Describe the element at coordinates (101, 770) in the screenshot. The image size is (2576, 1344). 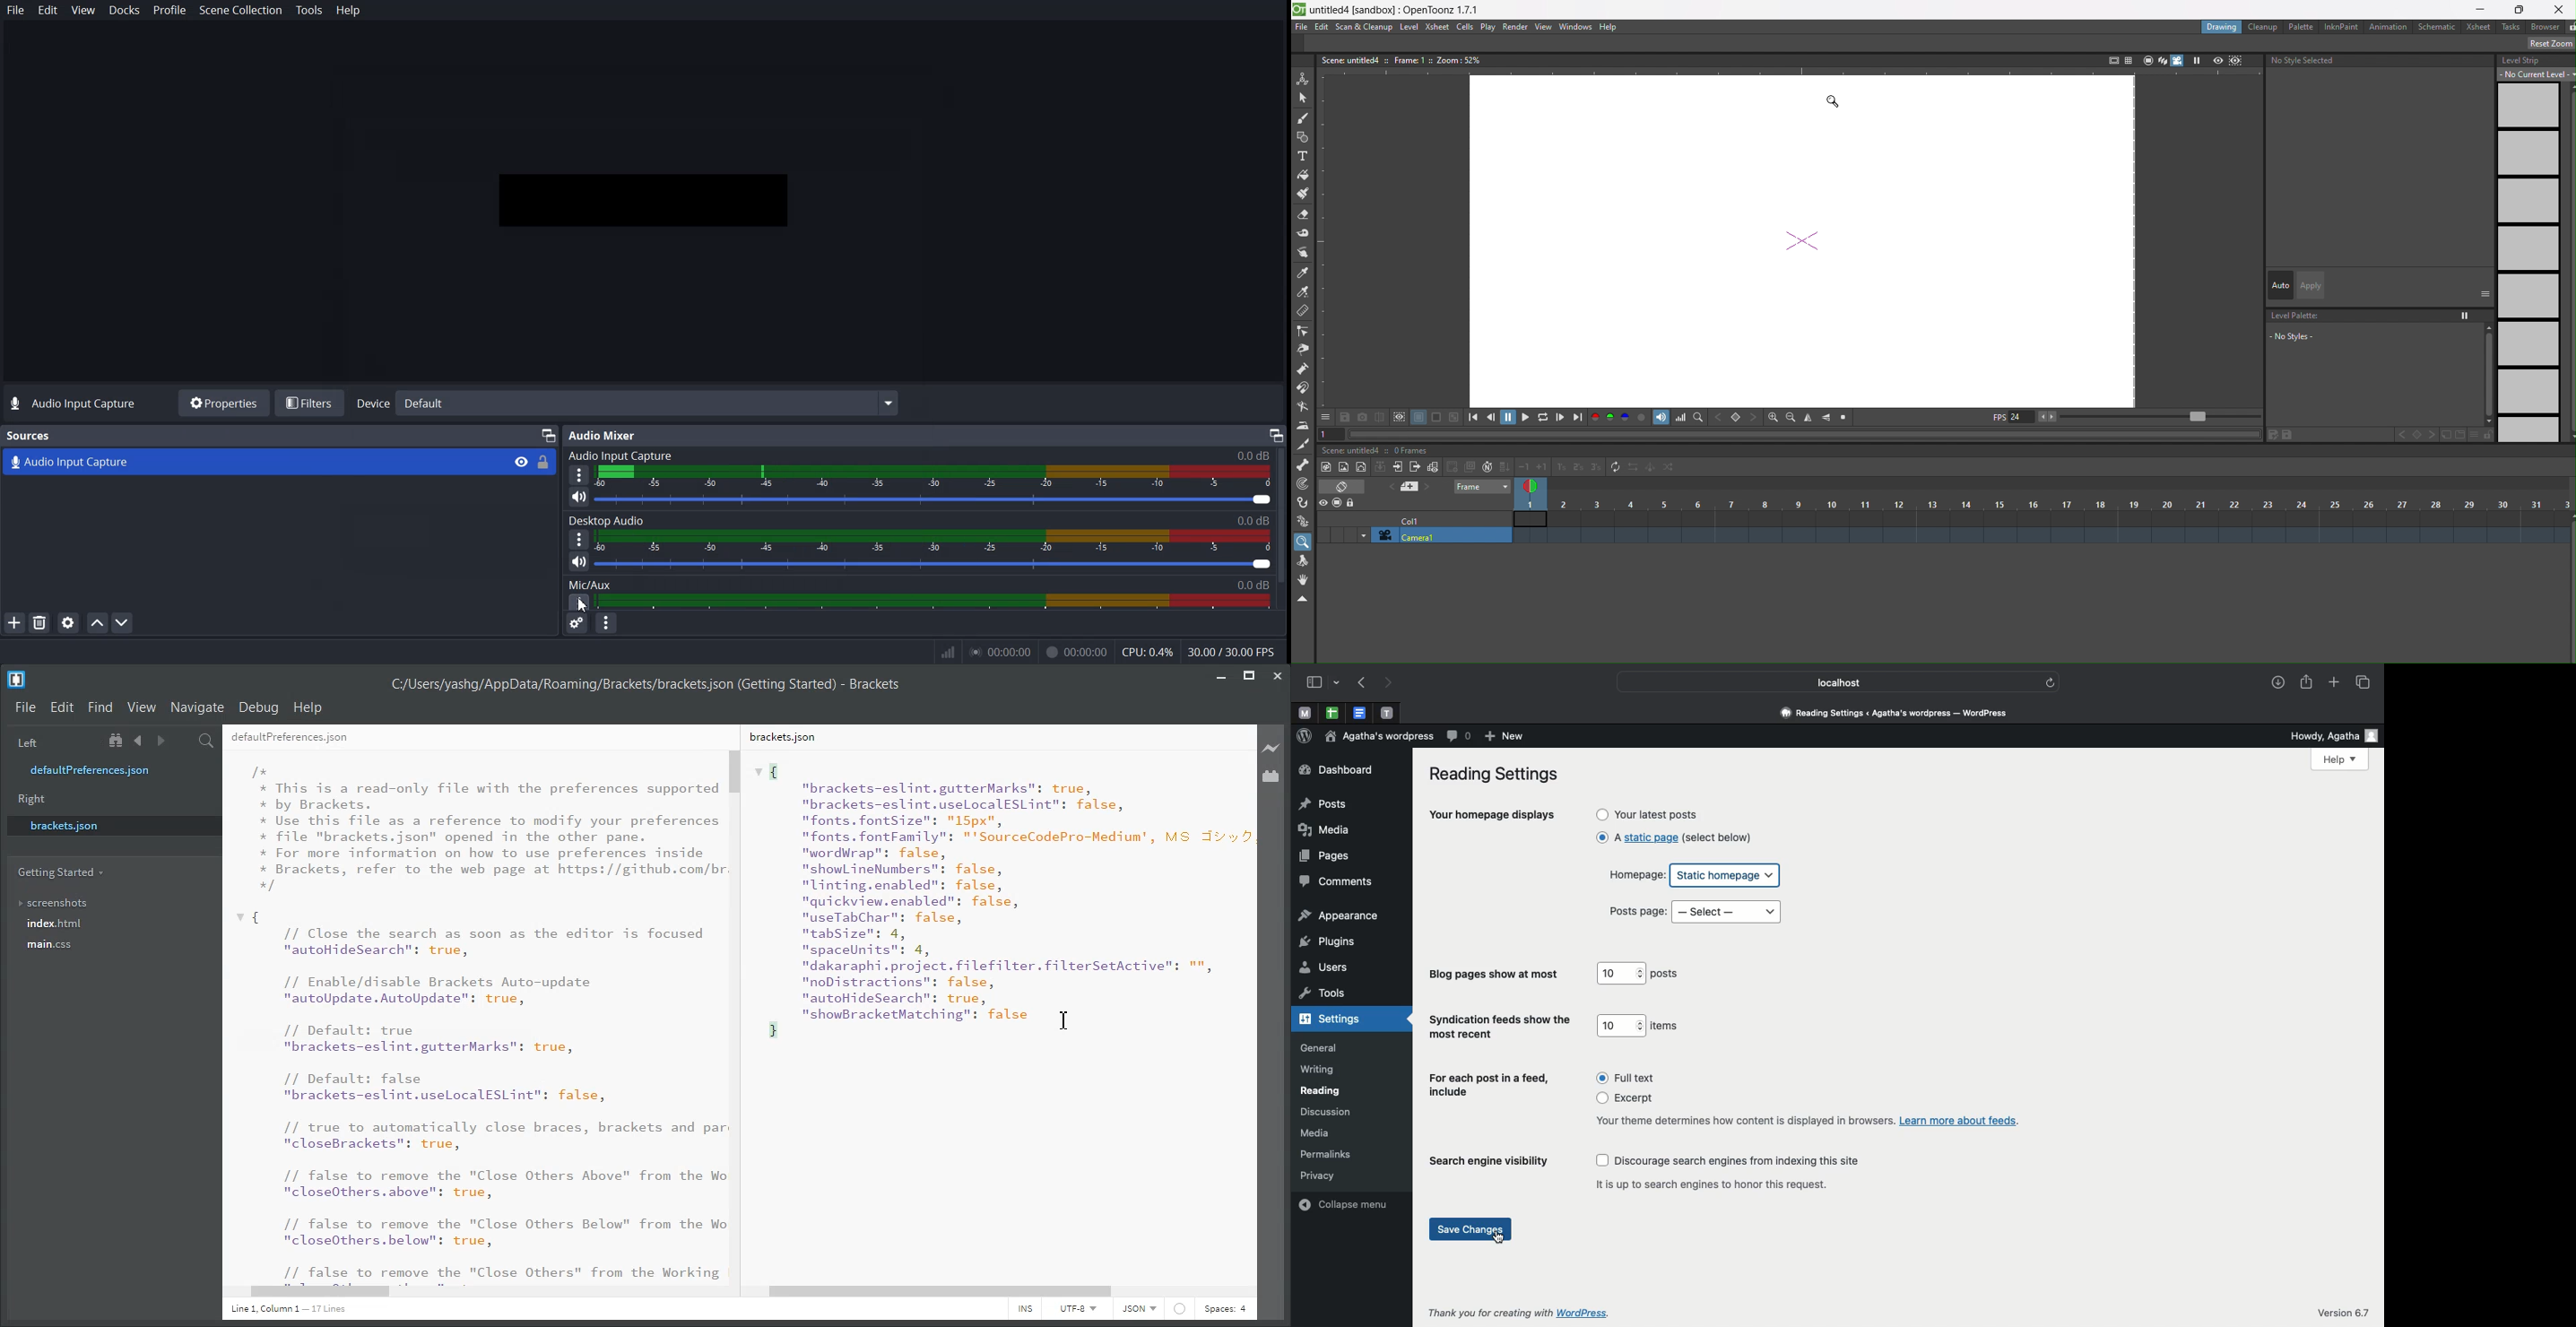
I see `defaultPreferences.json` at that location.